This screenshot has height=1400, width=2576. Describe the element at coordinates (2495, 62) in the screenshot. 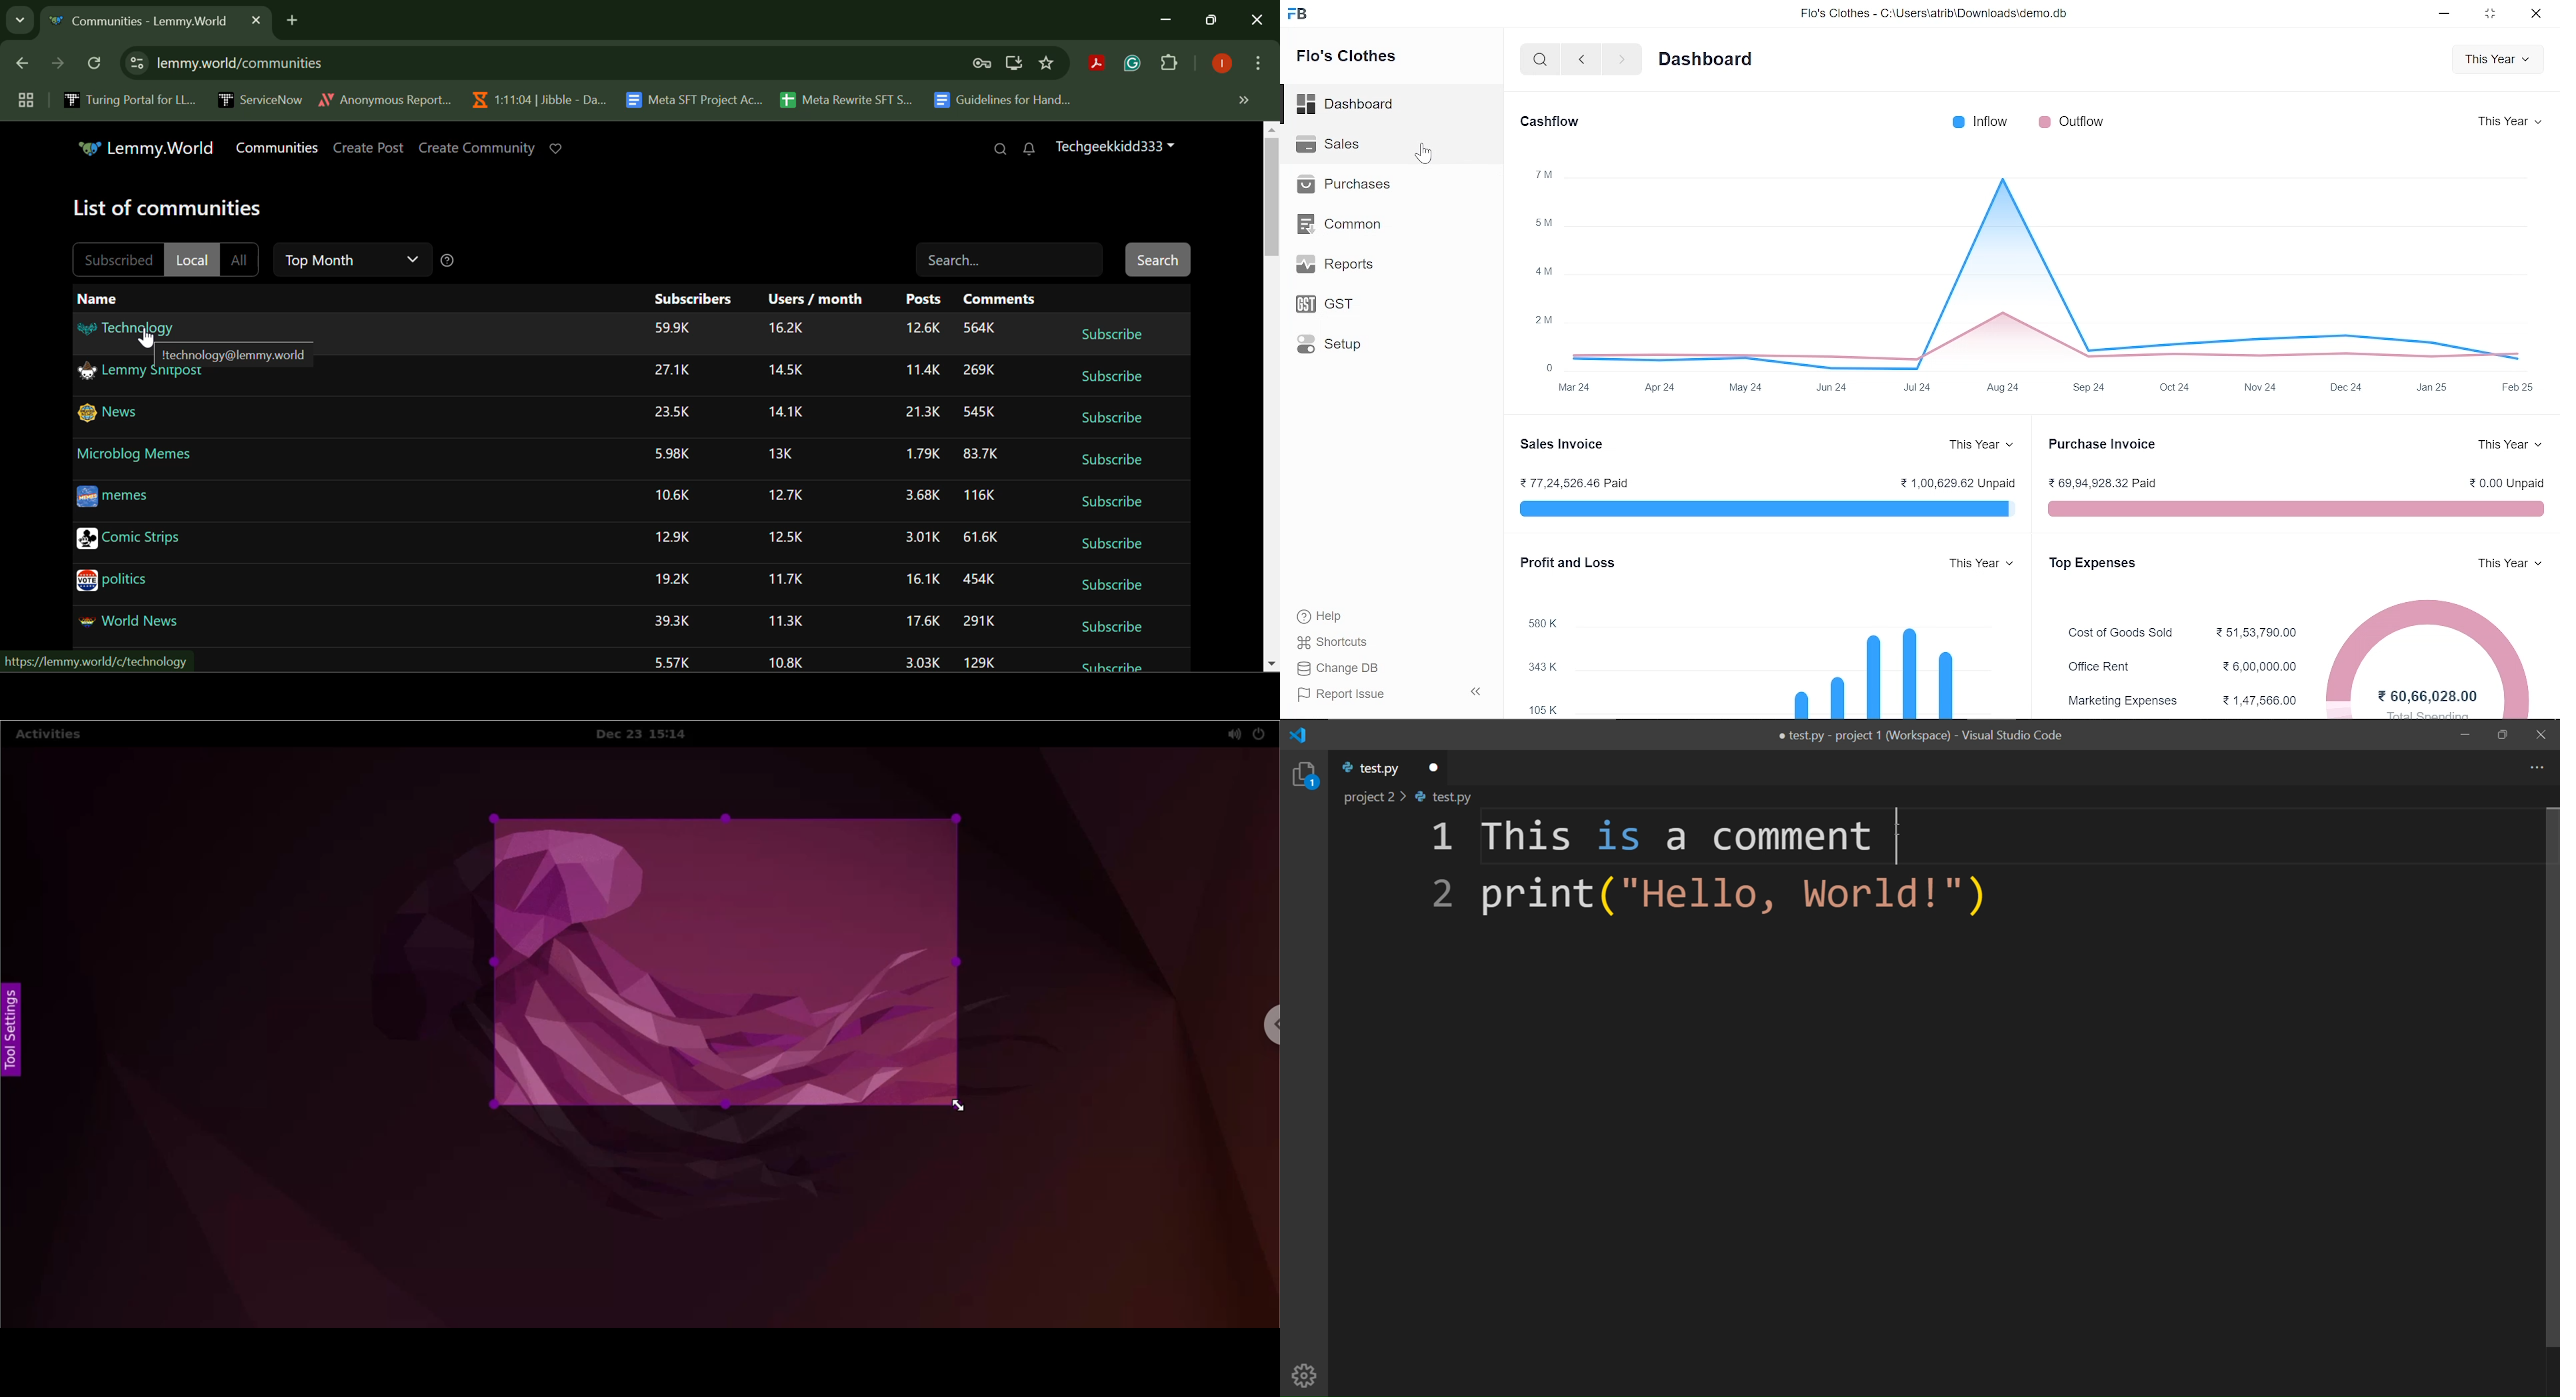

I see `this year` at that location.